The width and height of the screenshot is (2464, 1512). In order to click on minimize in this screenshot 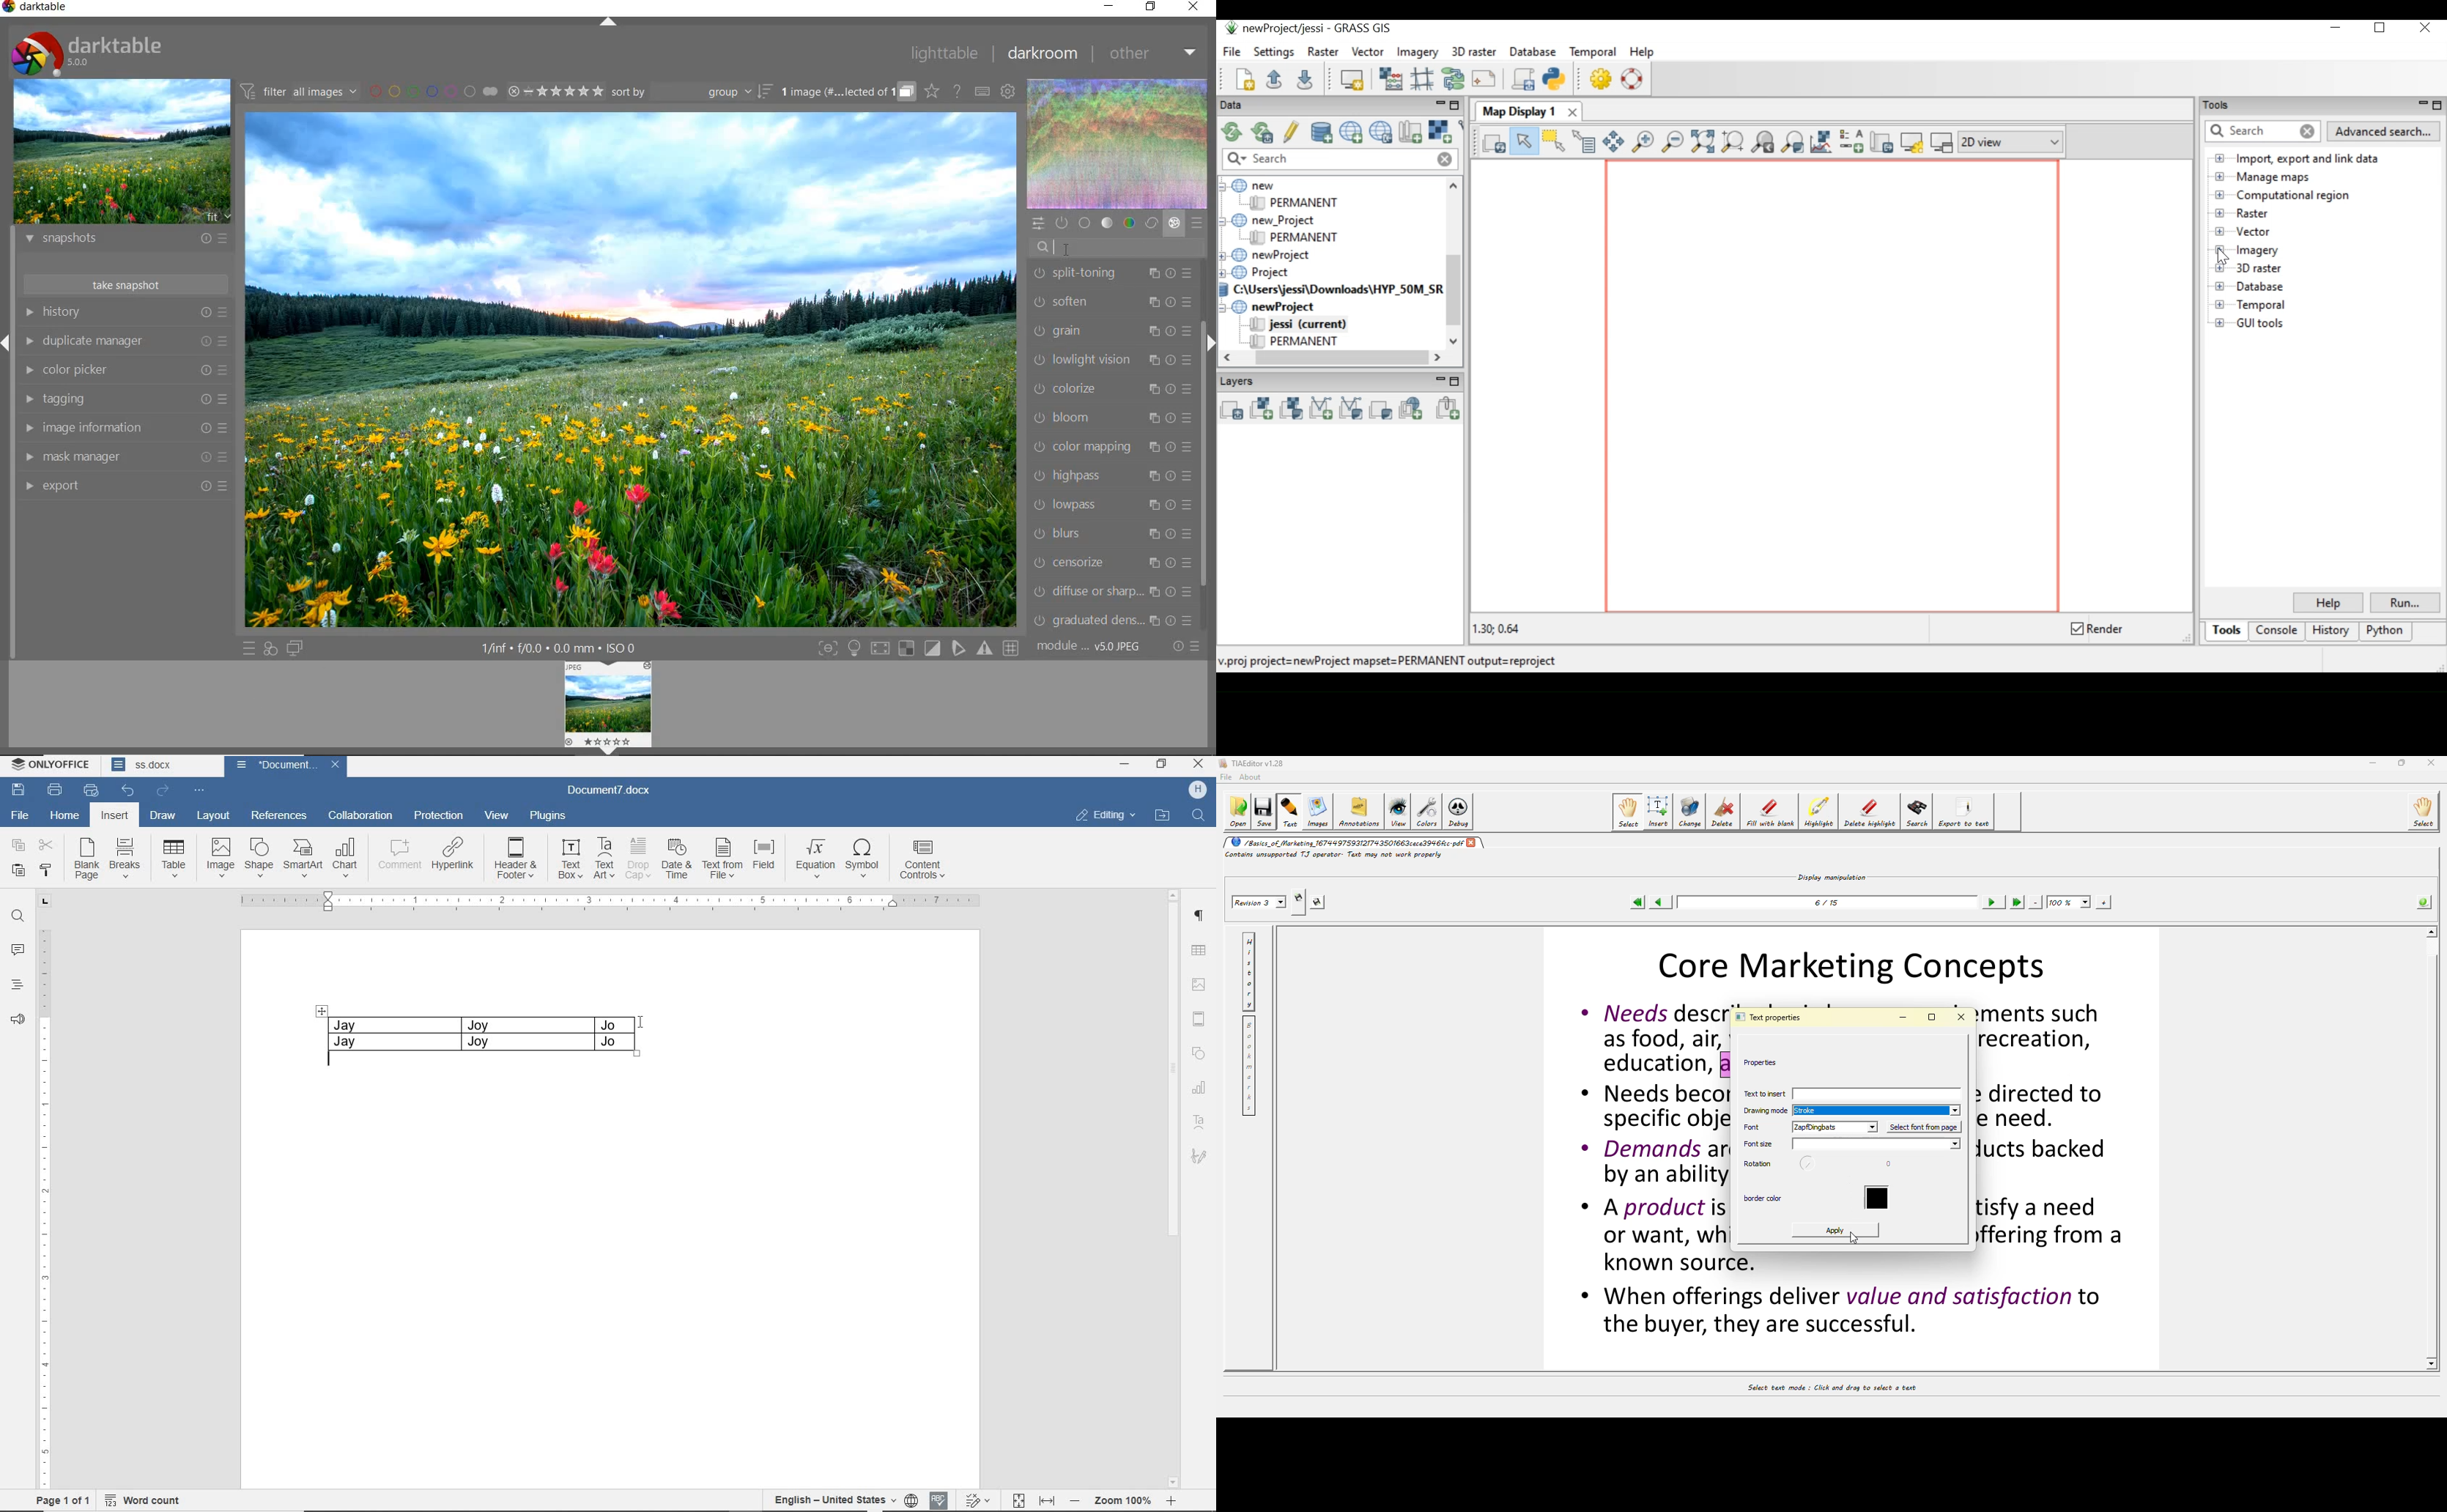, I will do `click(2372, 763)`.